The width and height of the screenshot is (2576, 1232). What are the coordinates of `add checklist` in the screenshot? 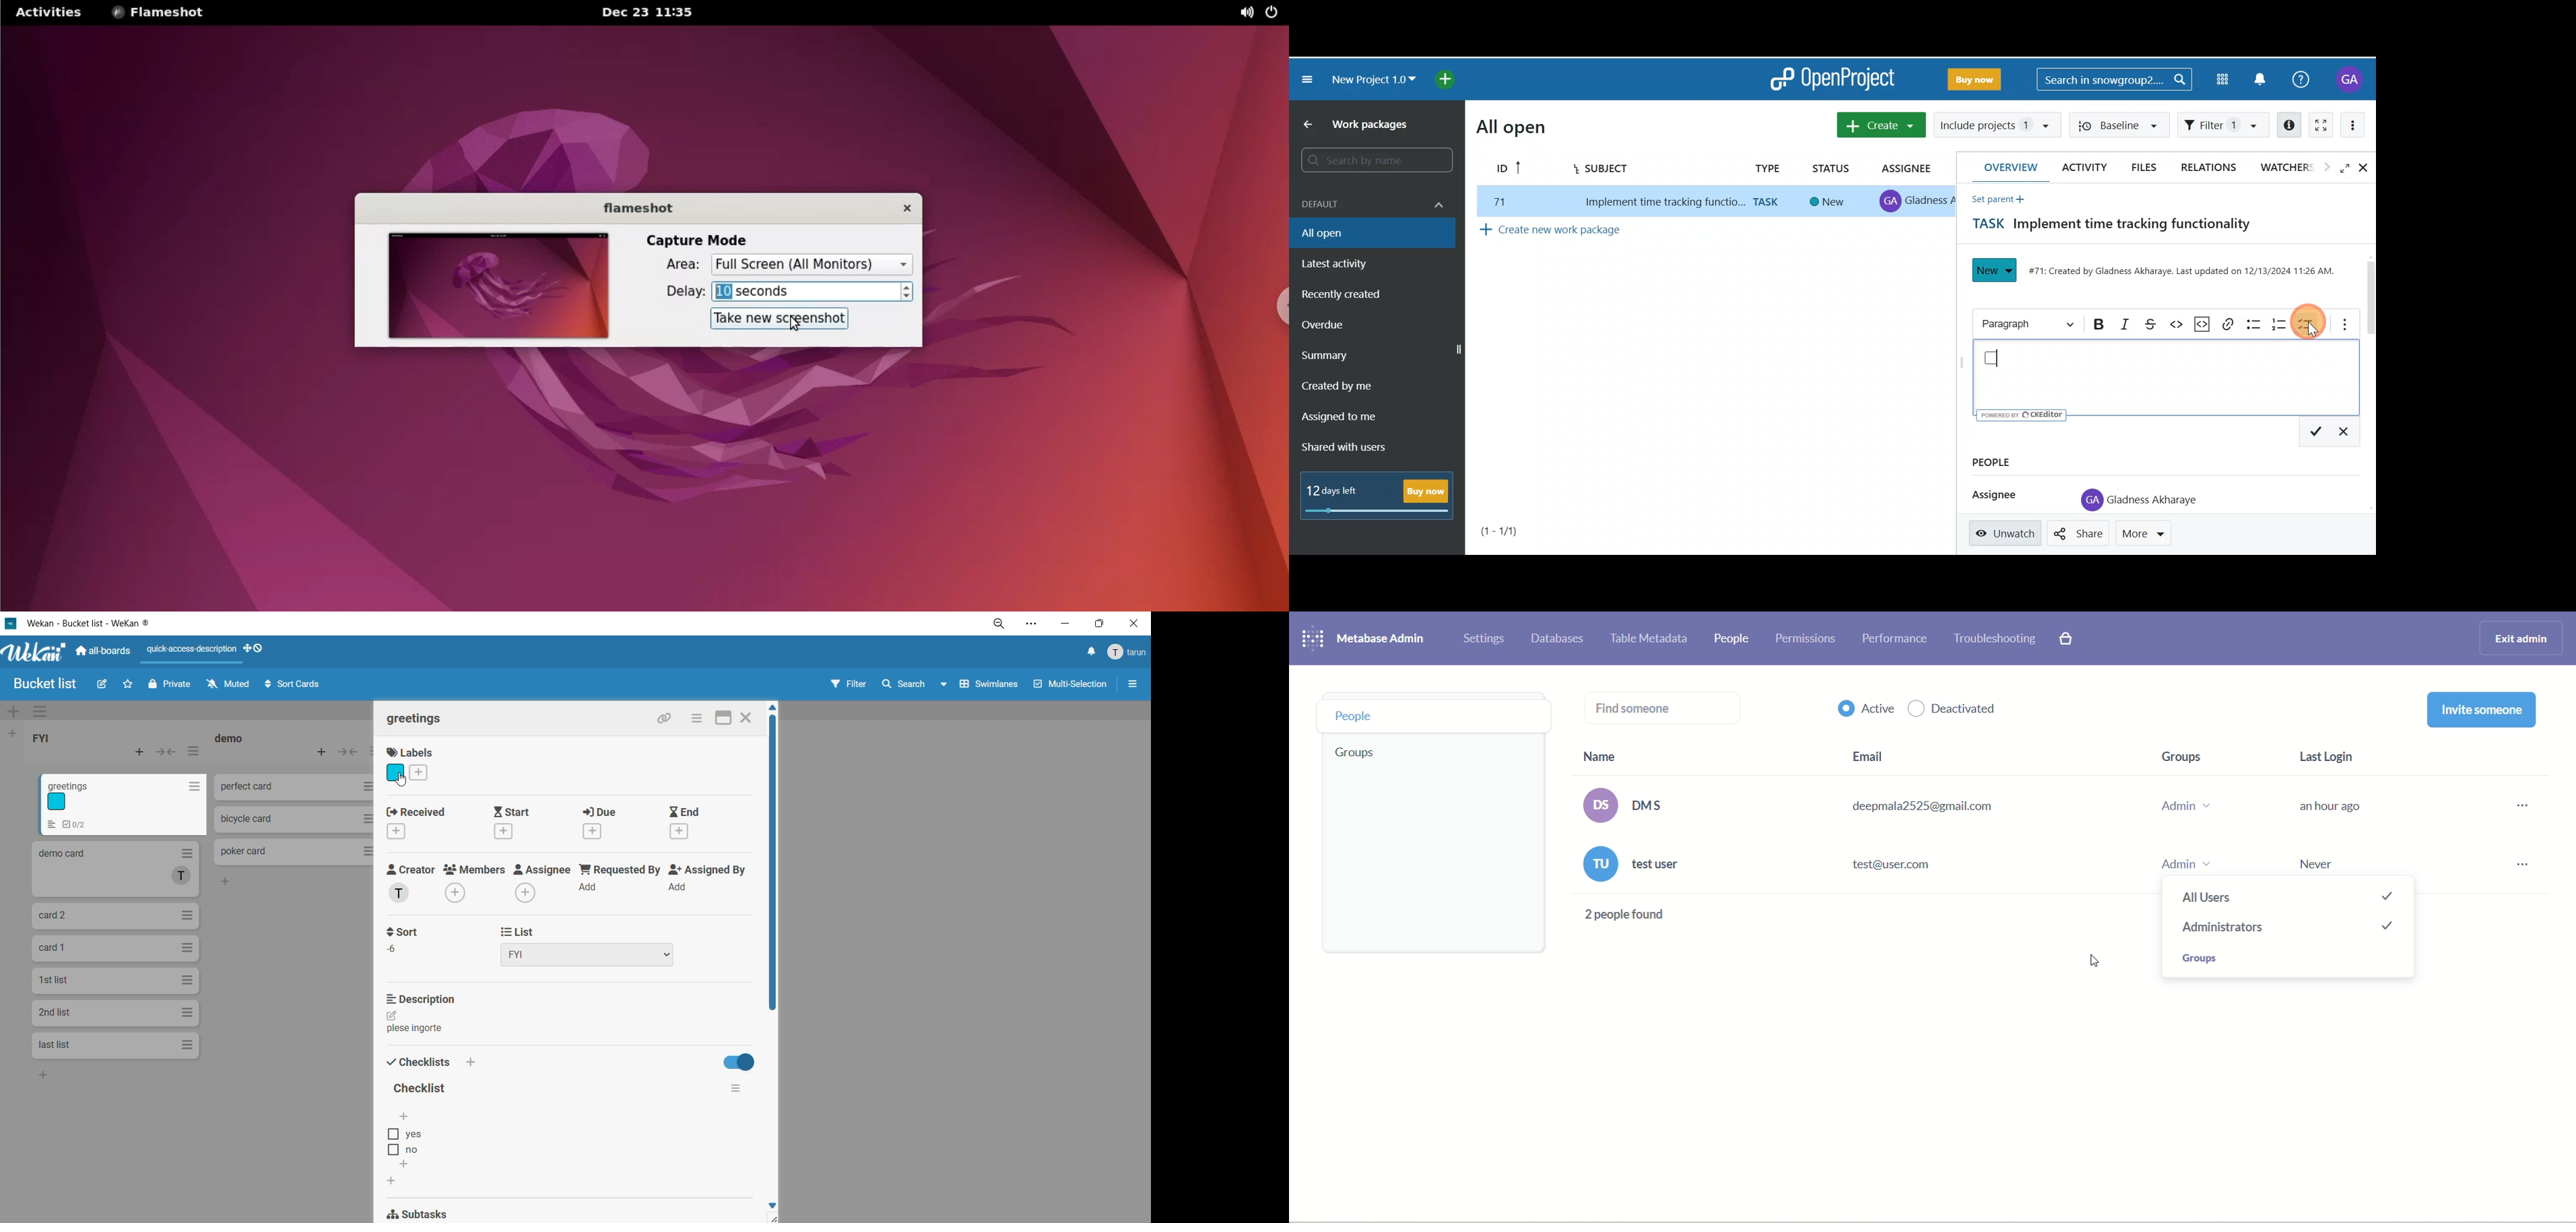 It's located at (471, 1062).